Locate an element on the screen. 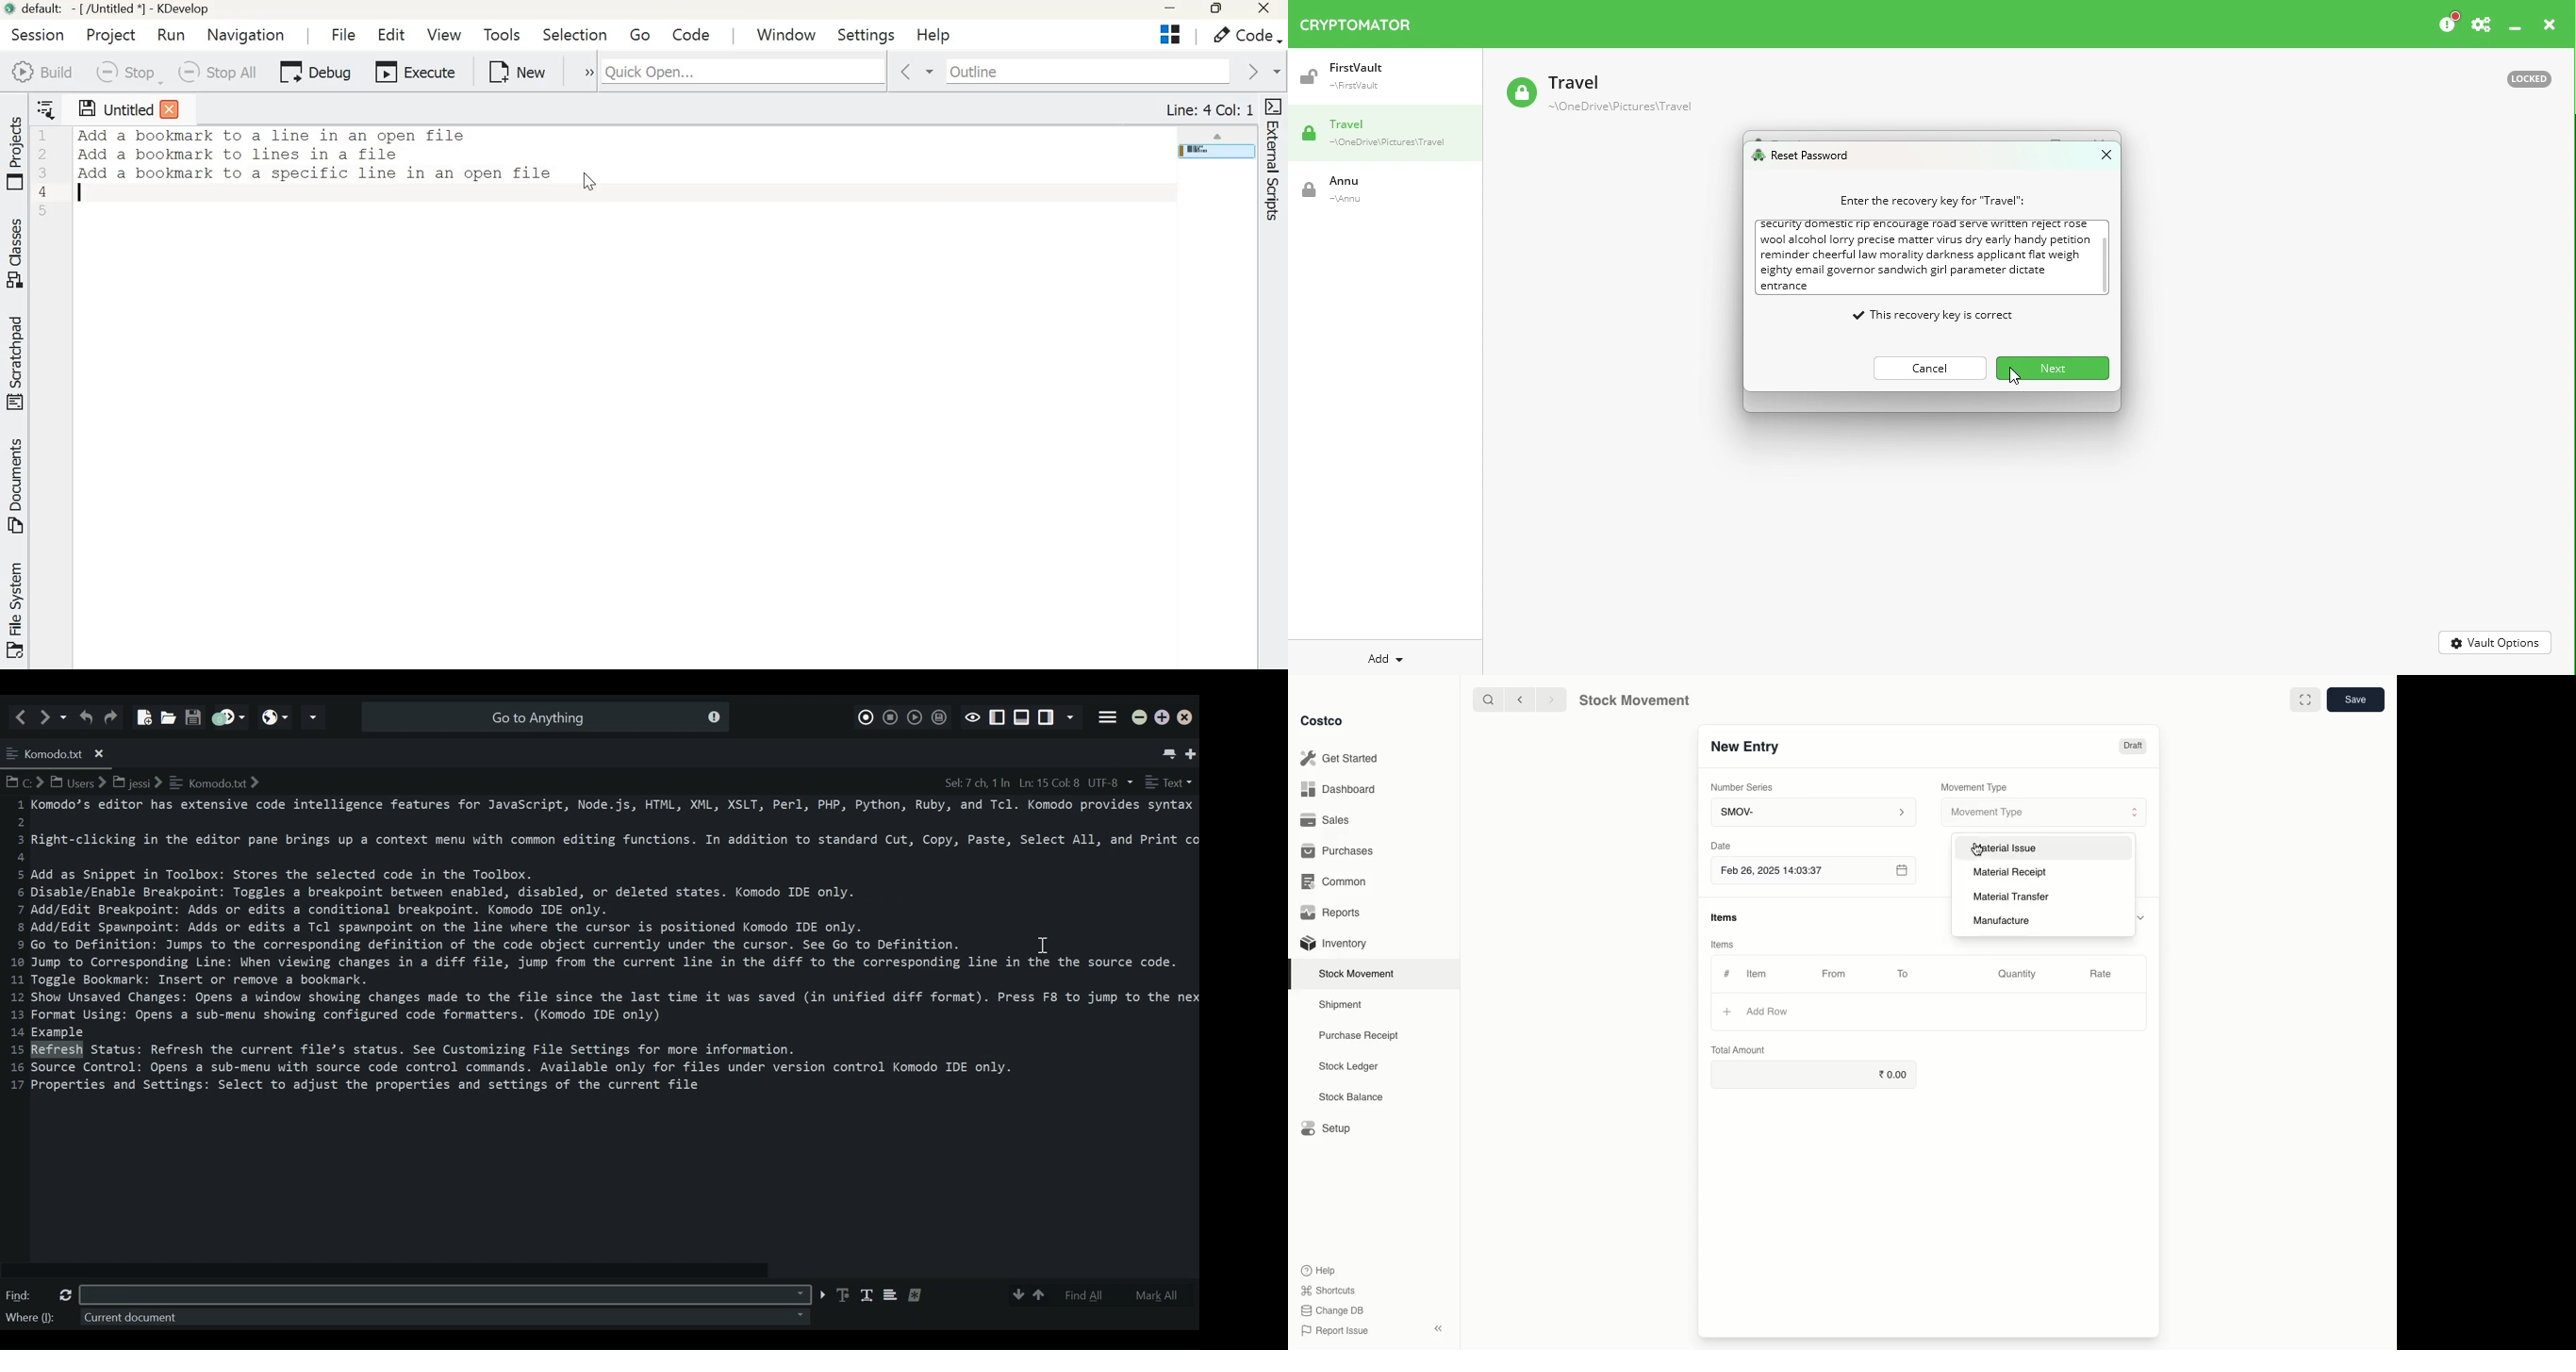 The width and height of the screenshot is (2576, 1372). forward is located at coordinates (1548, 699).